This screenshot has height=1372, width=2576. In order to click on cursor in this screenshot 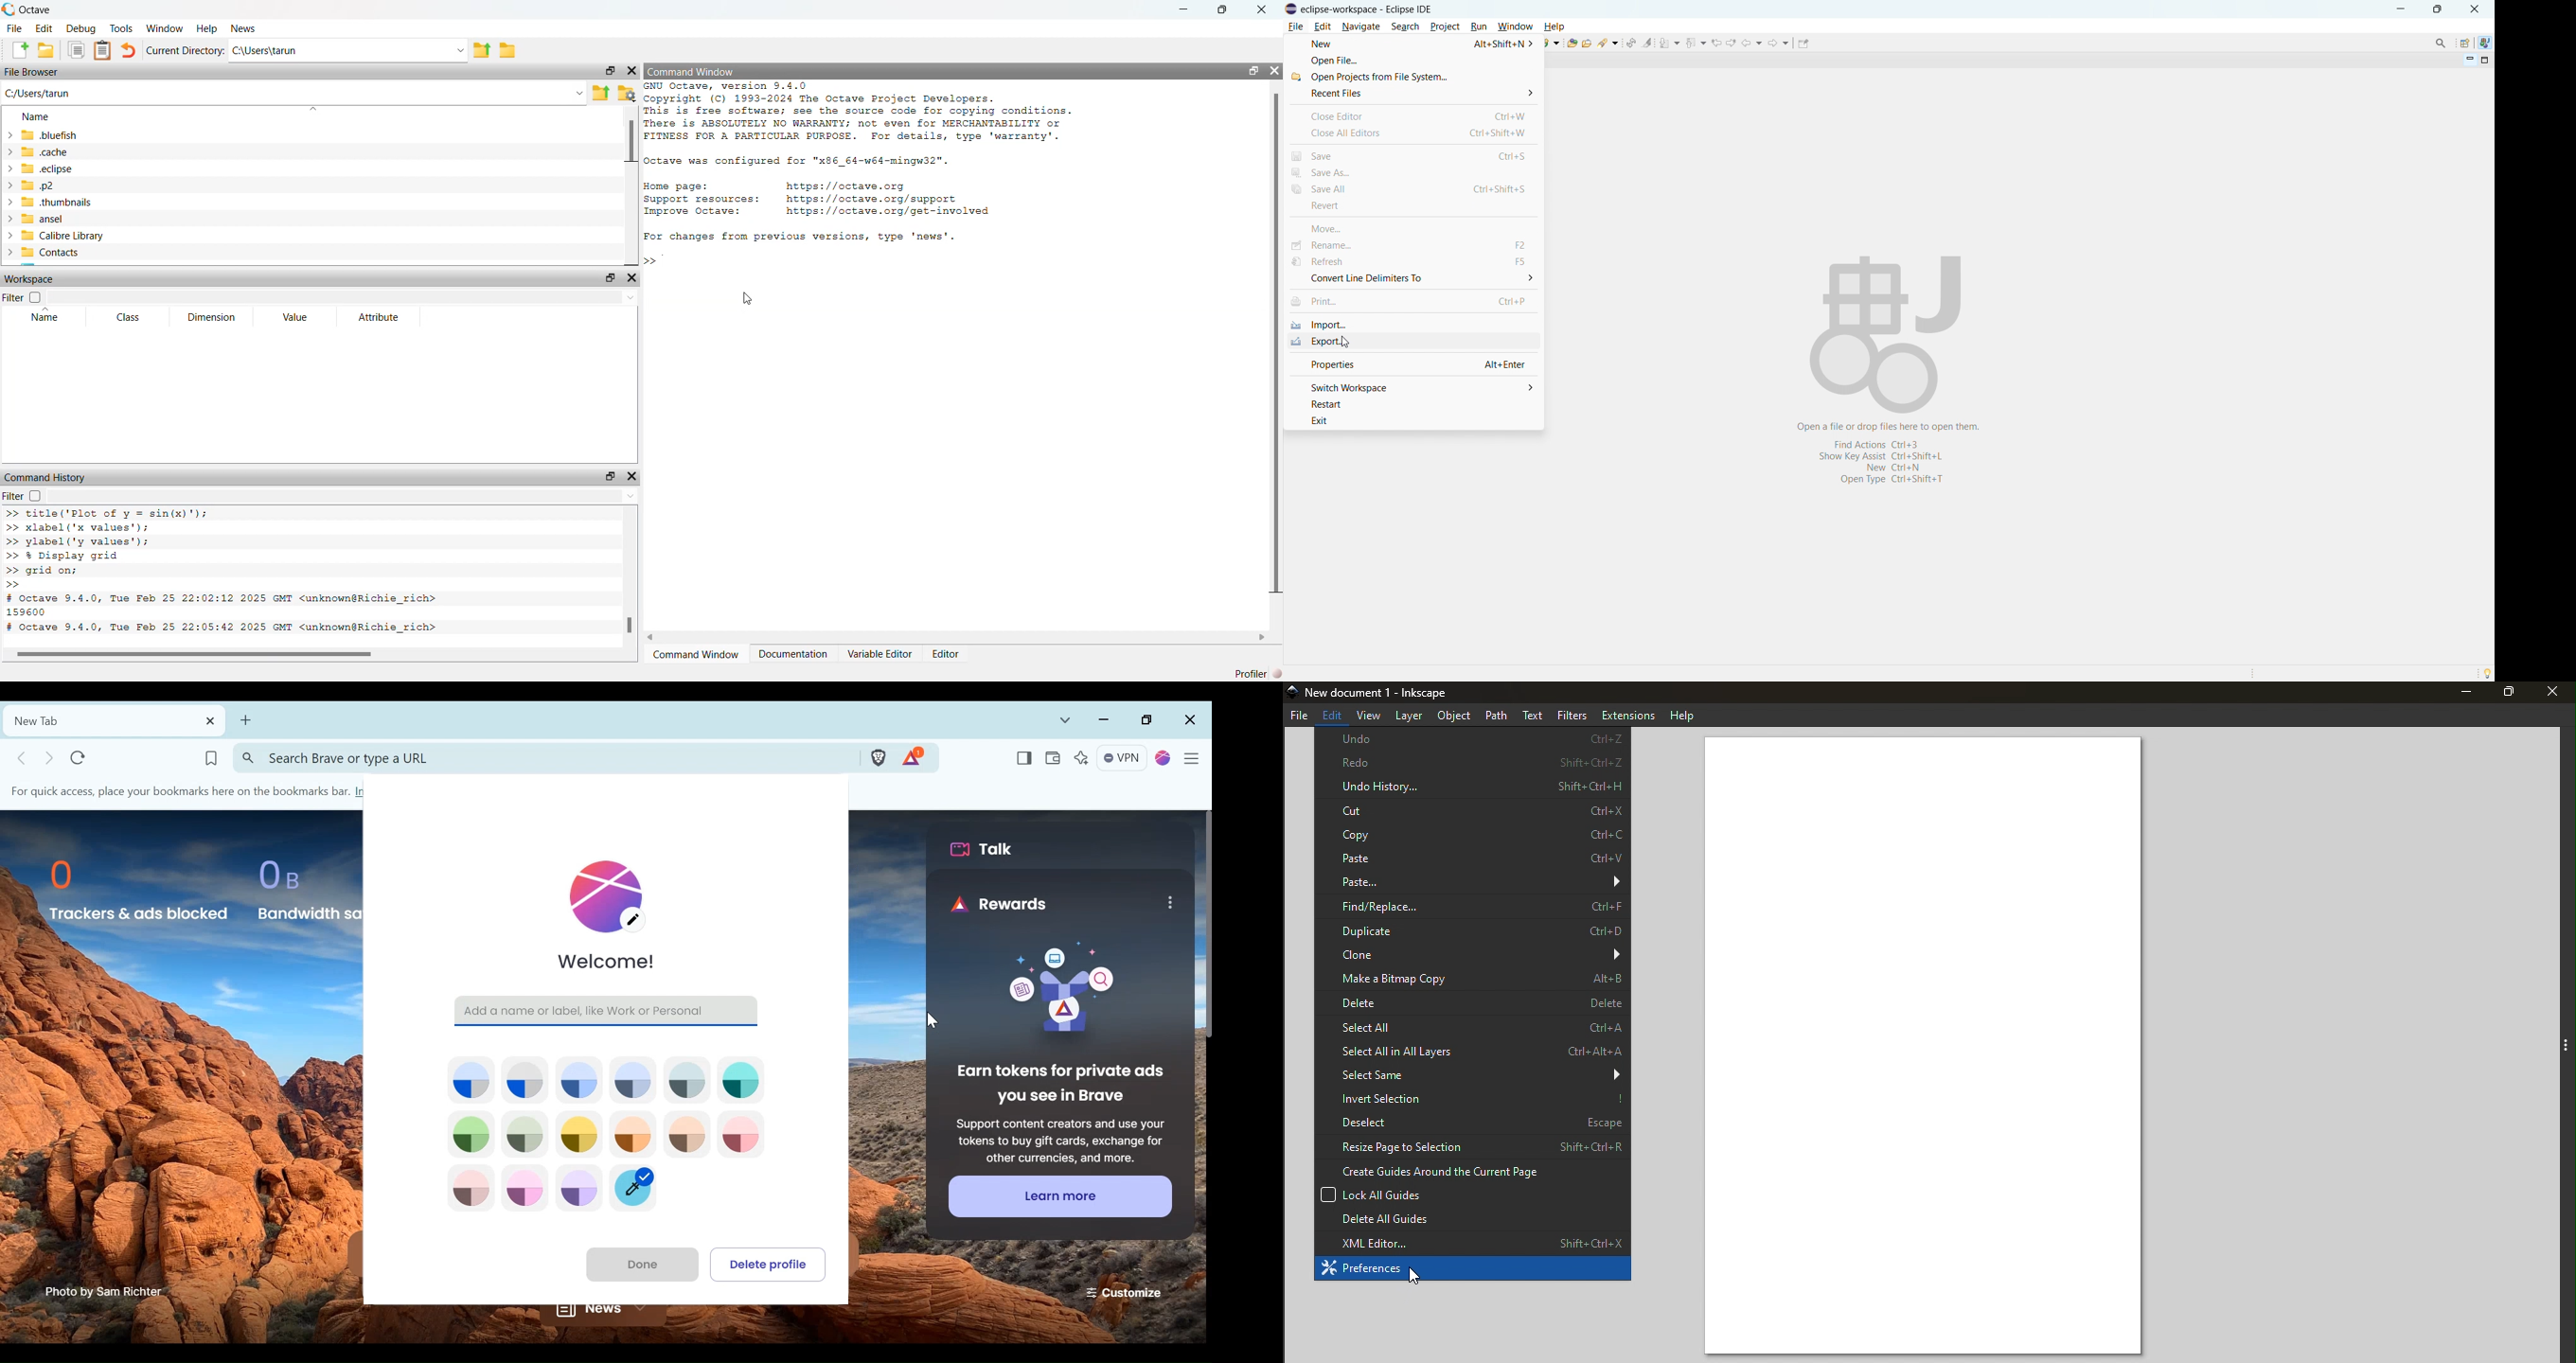, I will do `click(744, 299)`.